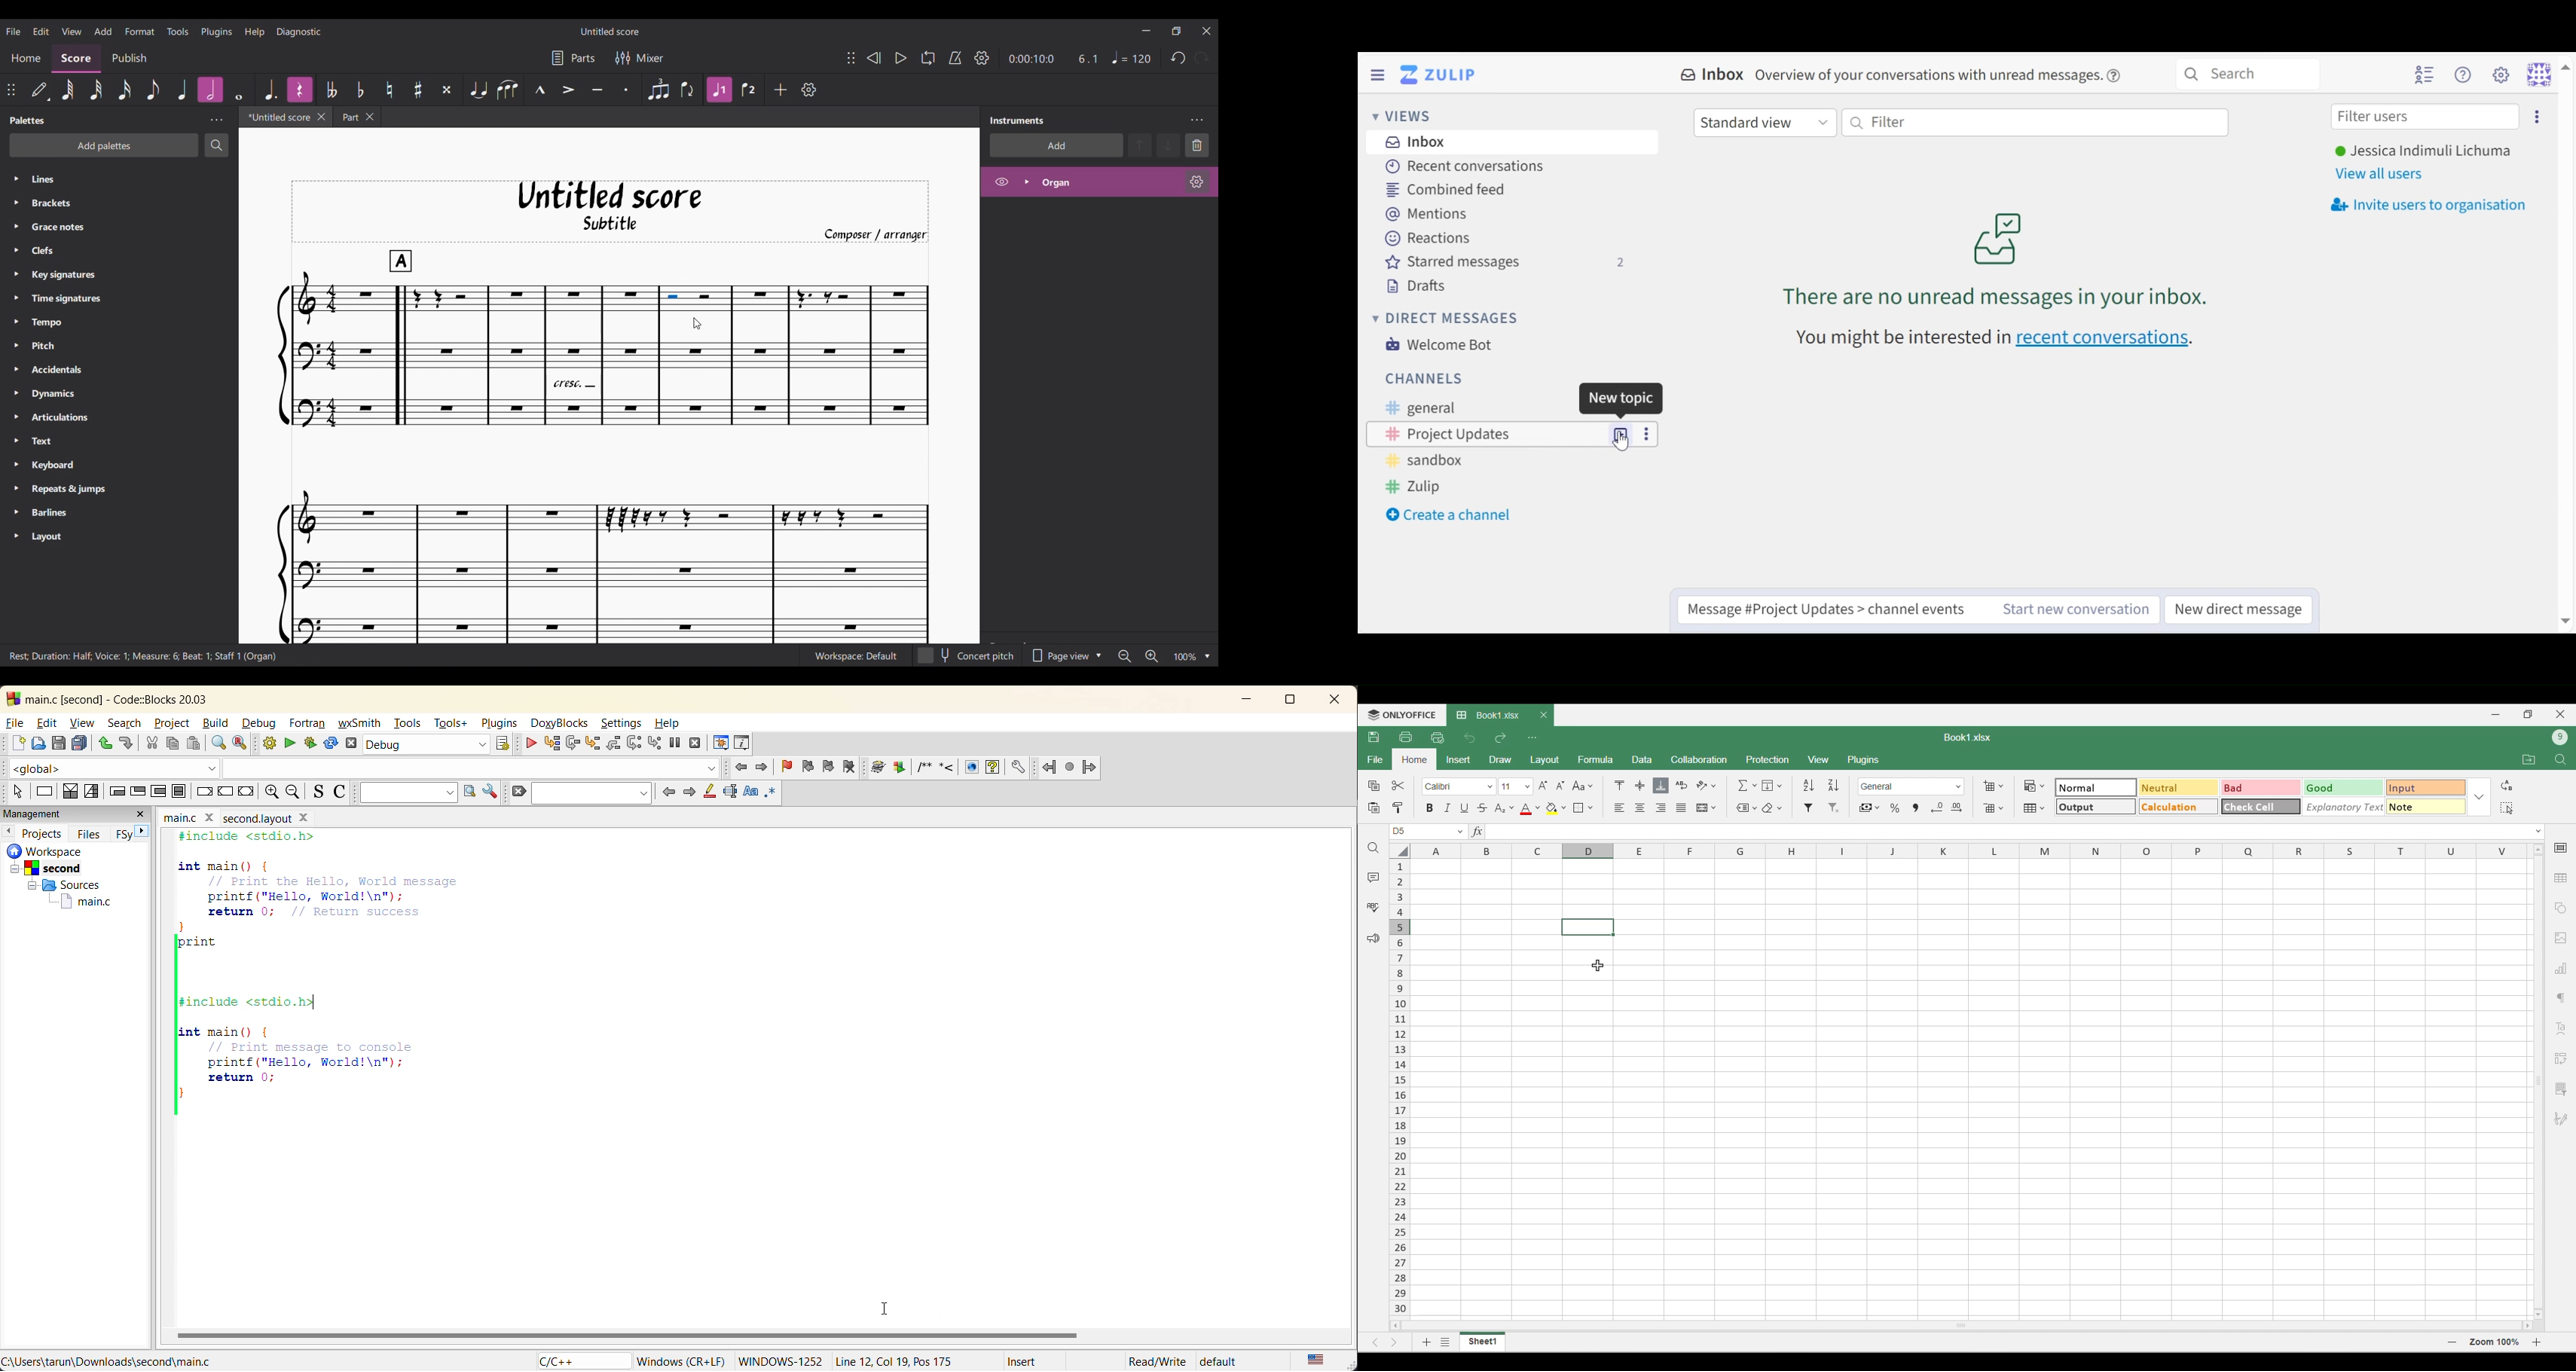 This screenshot has height=1372, width=2576. Describe the element at coordinates (810, 768) in the screenshot. I see `previous bookmark` at that location.